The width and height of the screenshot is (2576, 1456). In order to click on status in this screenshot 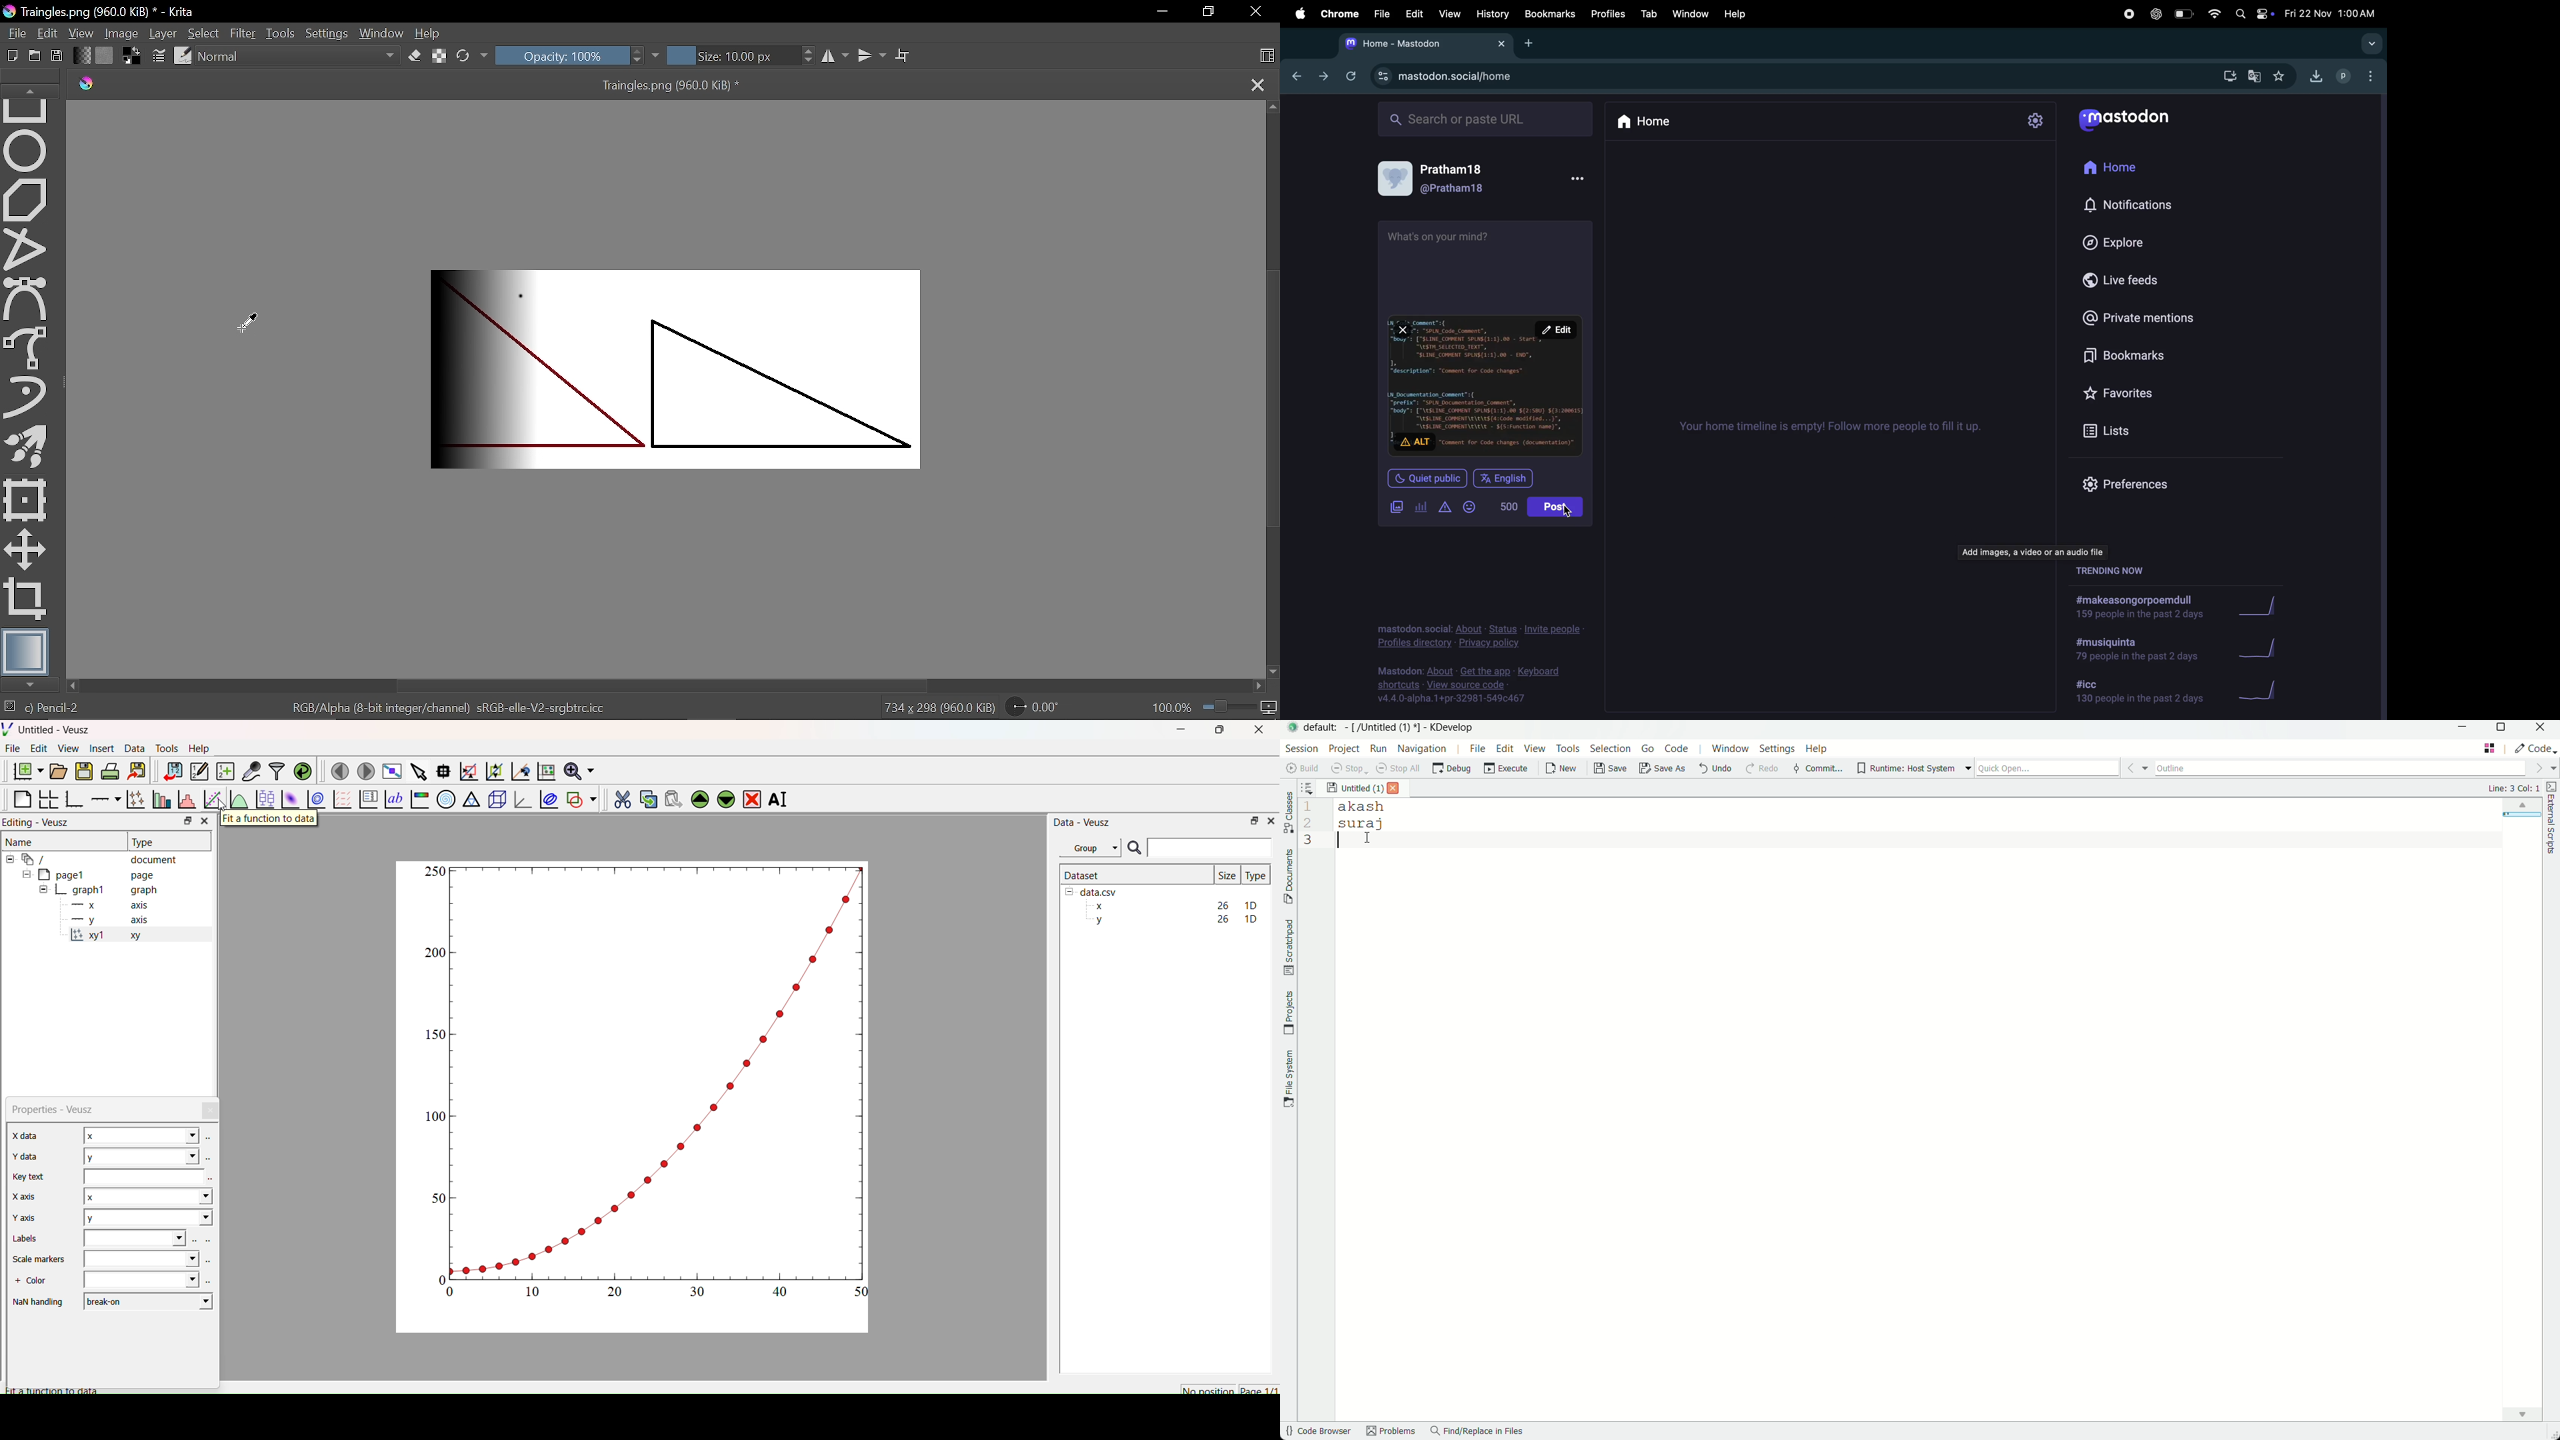, I will do `click(1504, 630)`.